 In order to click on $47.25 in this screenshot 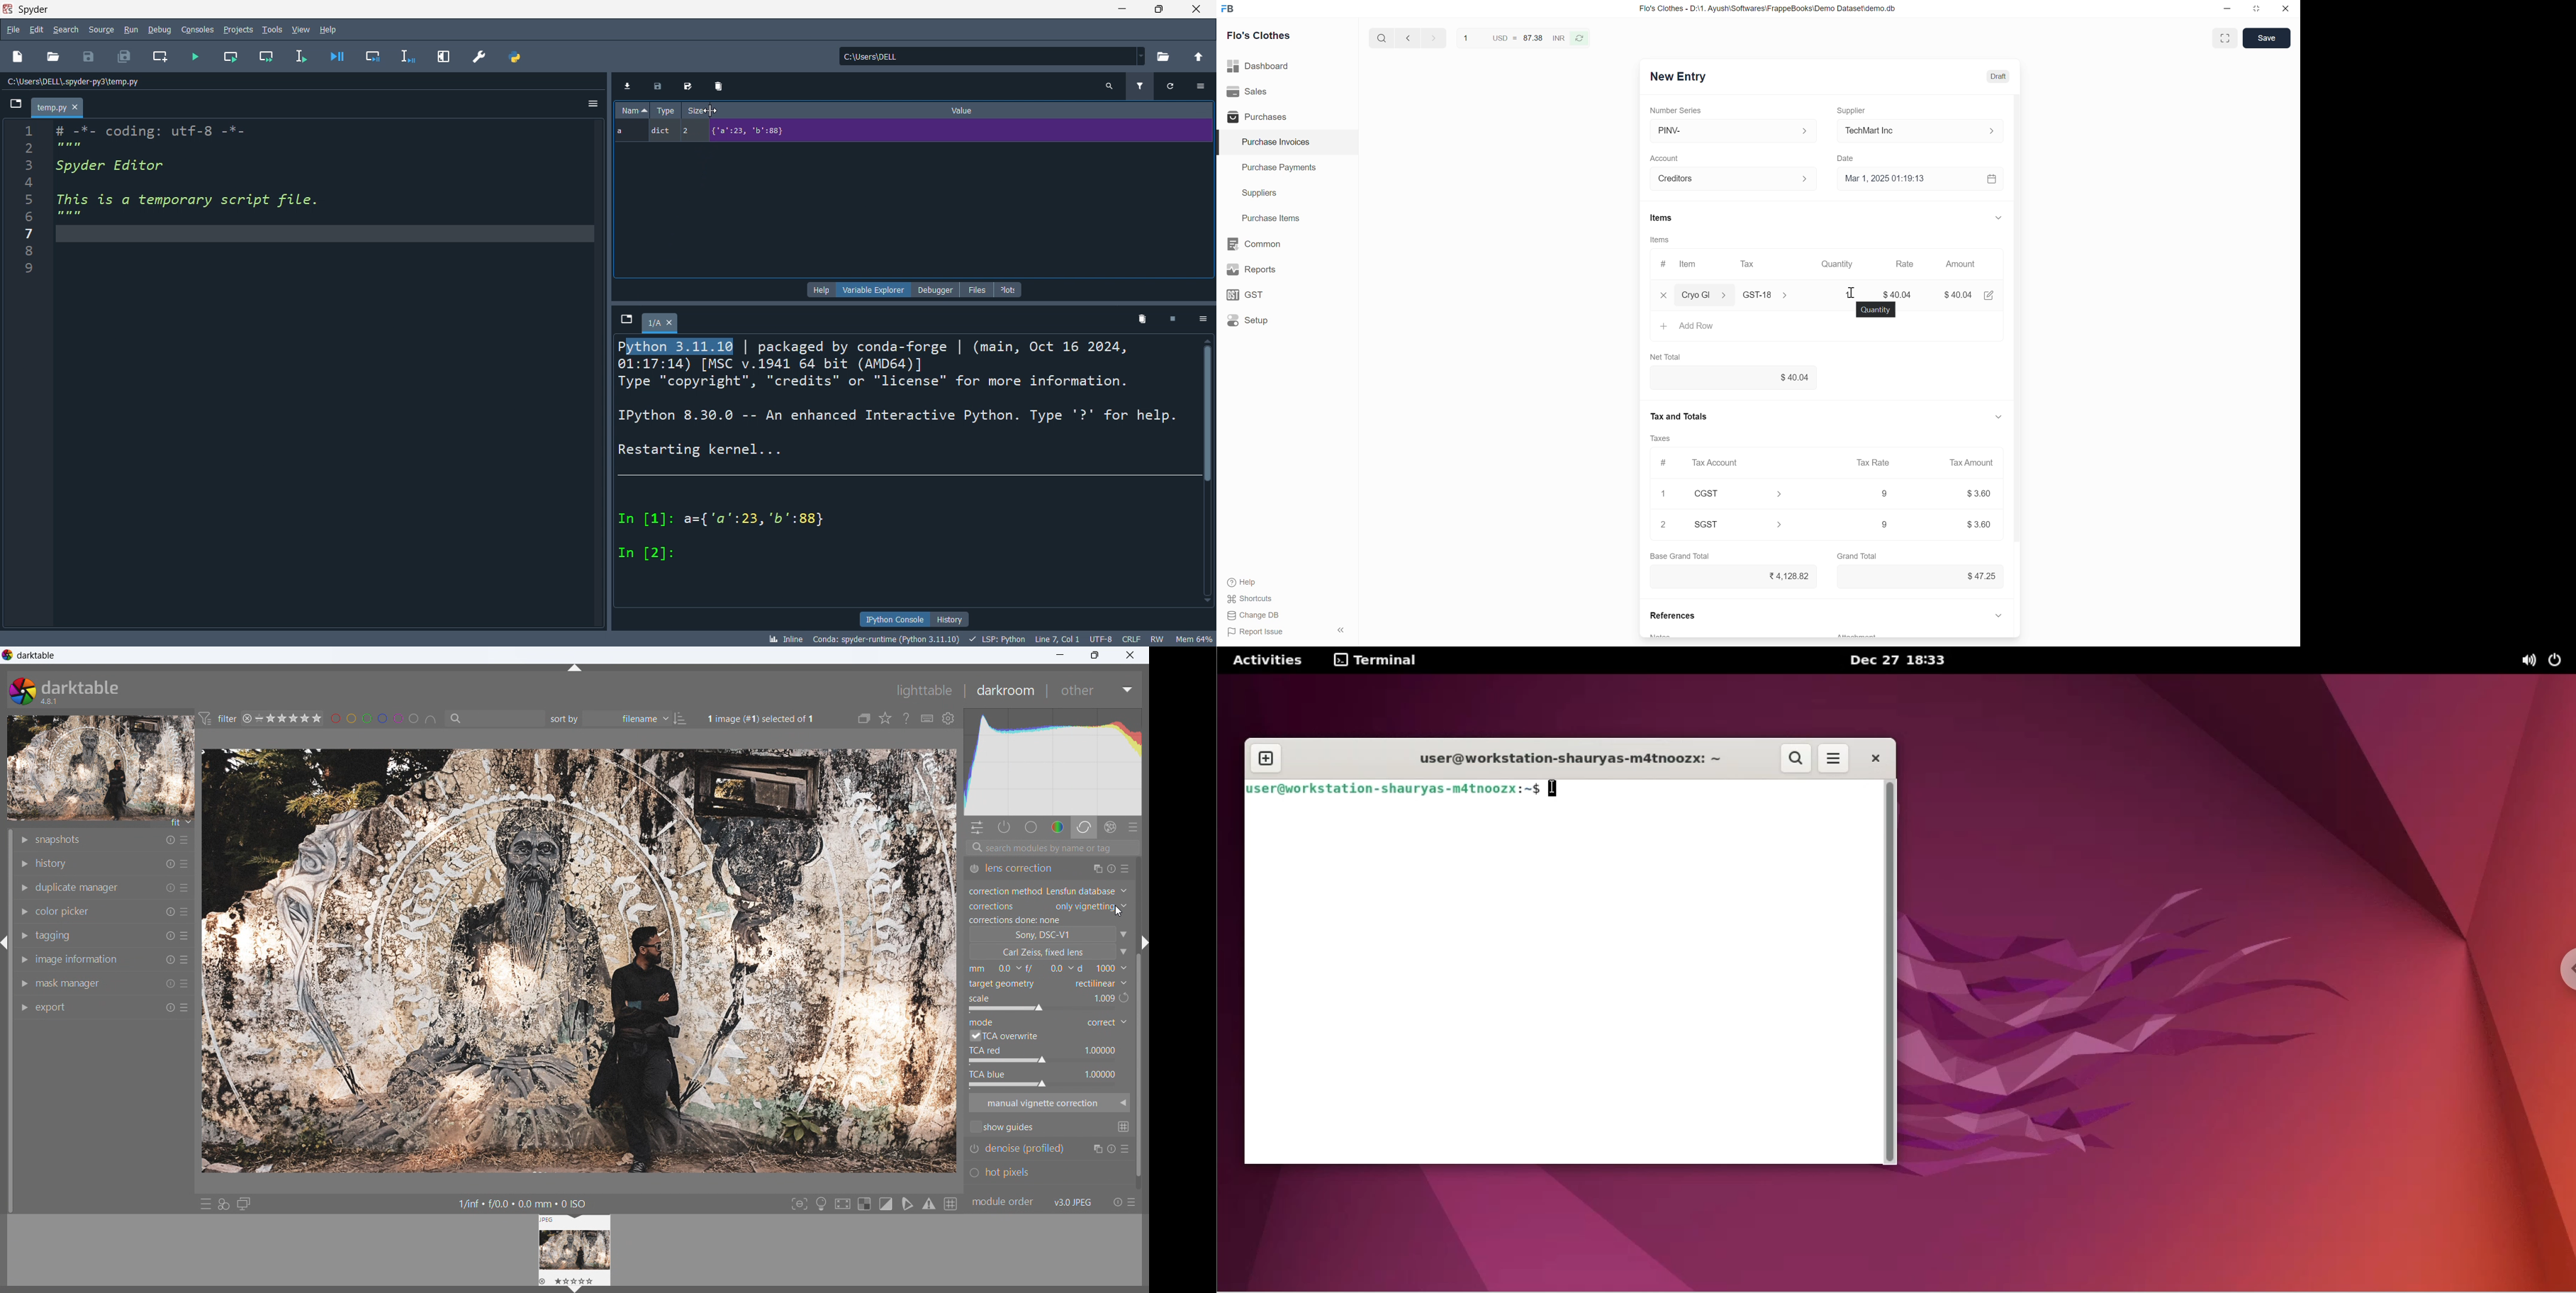, I will do `click(1976, 575)`.